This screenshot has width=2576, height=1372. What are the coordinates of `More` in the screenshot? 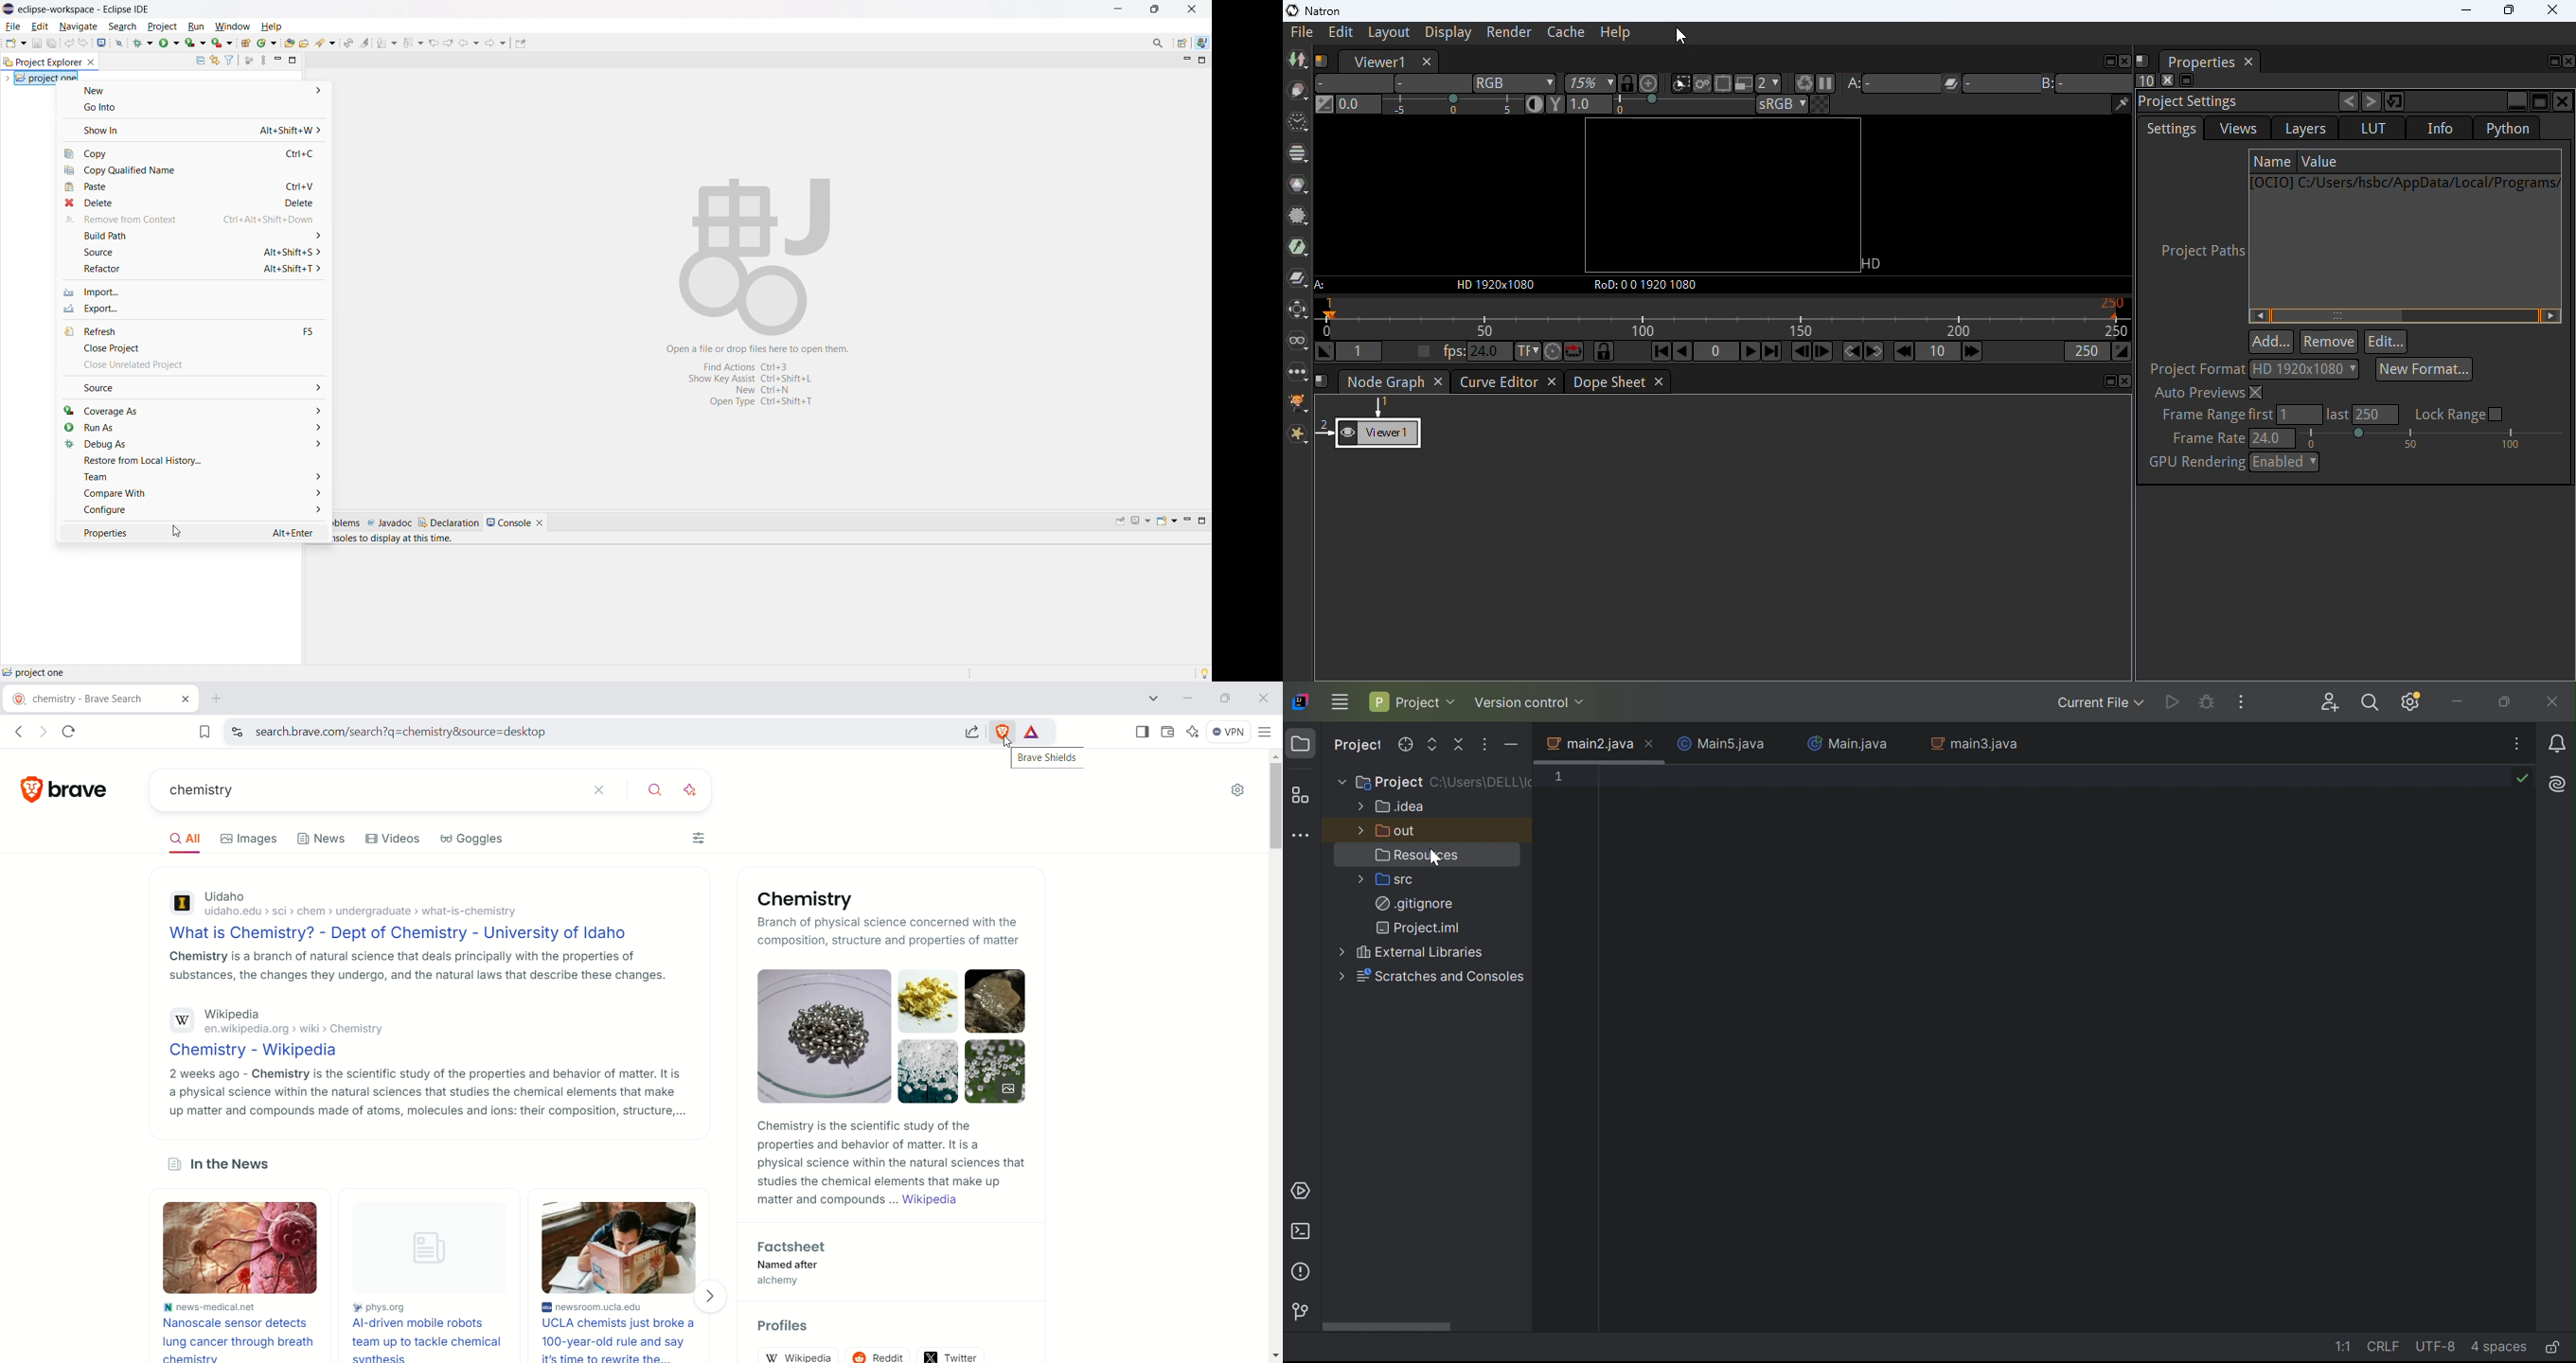 It's located at (1360, 878).